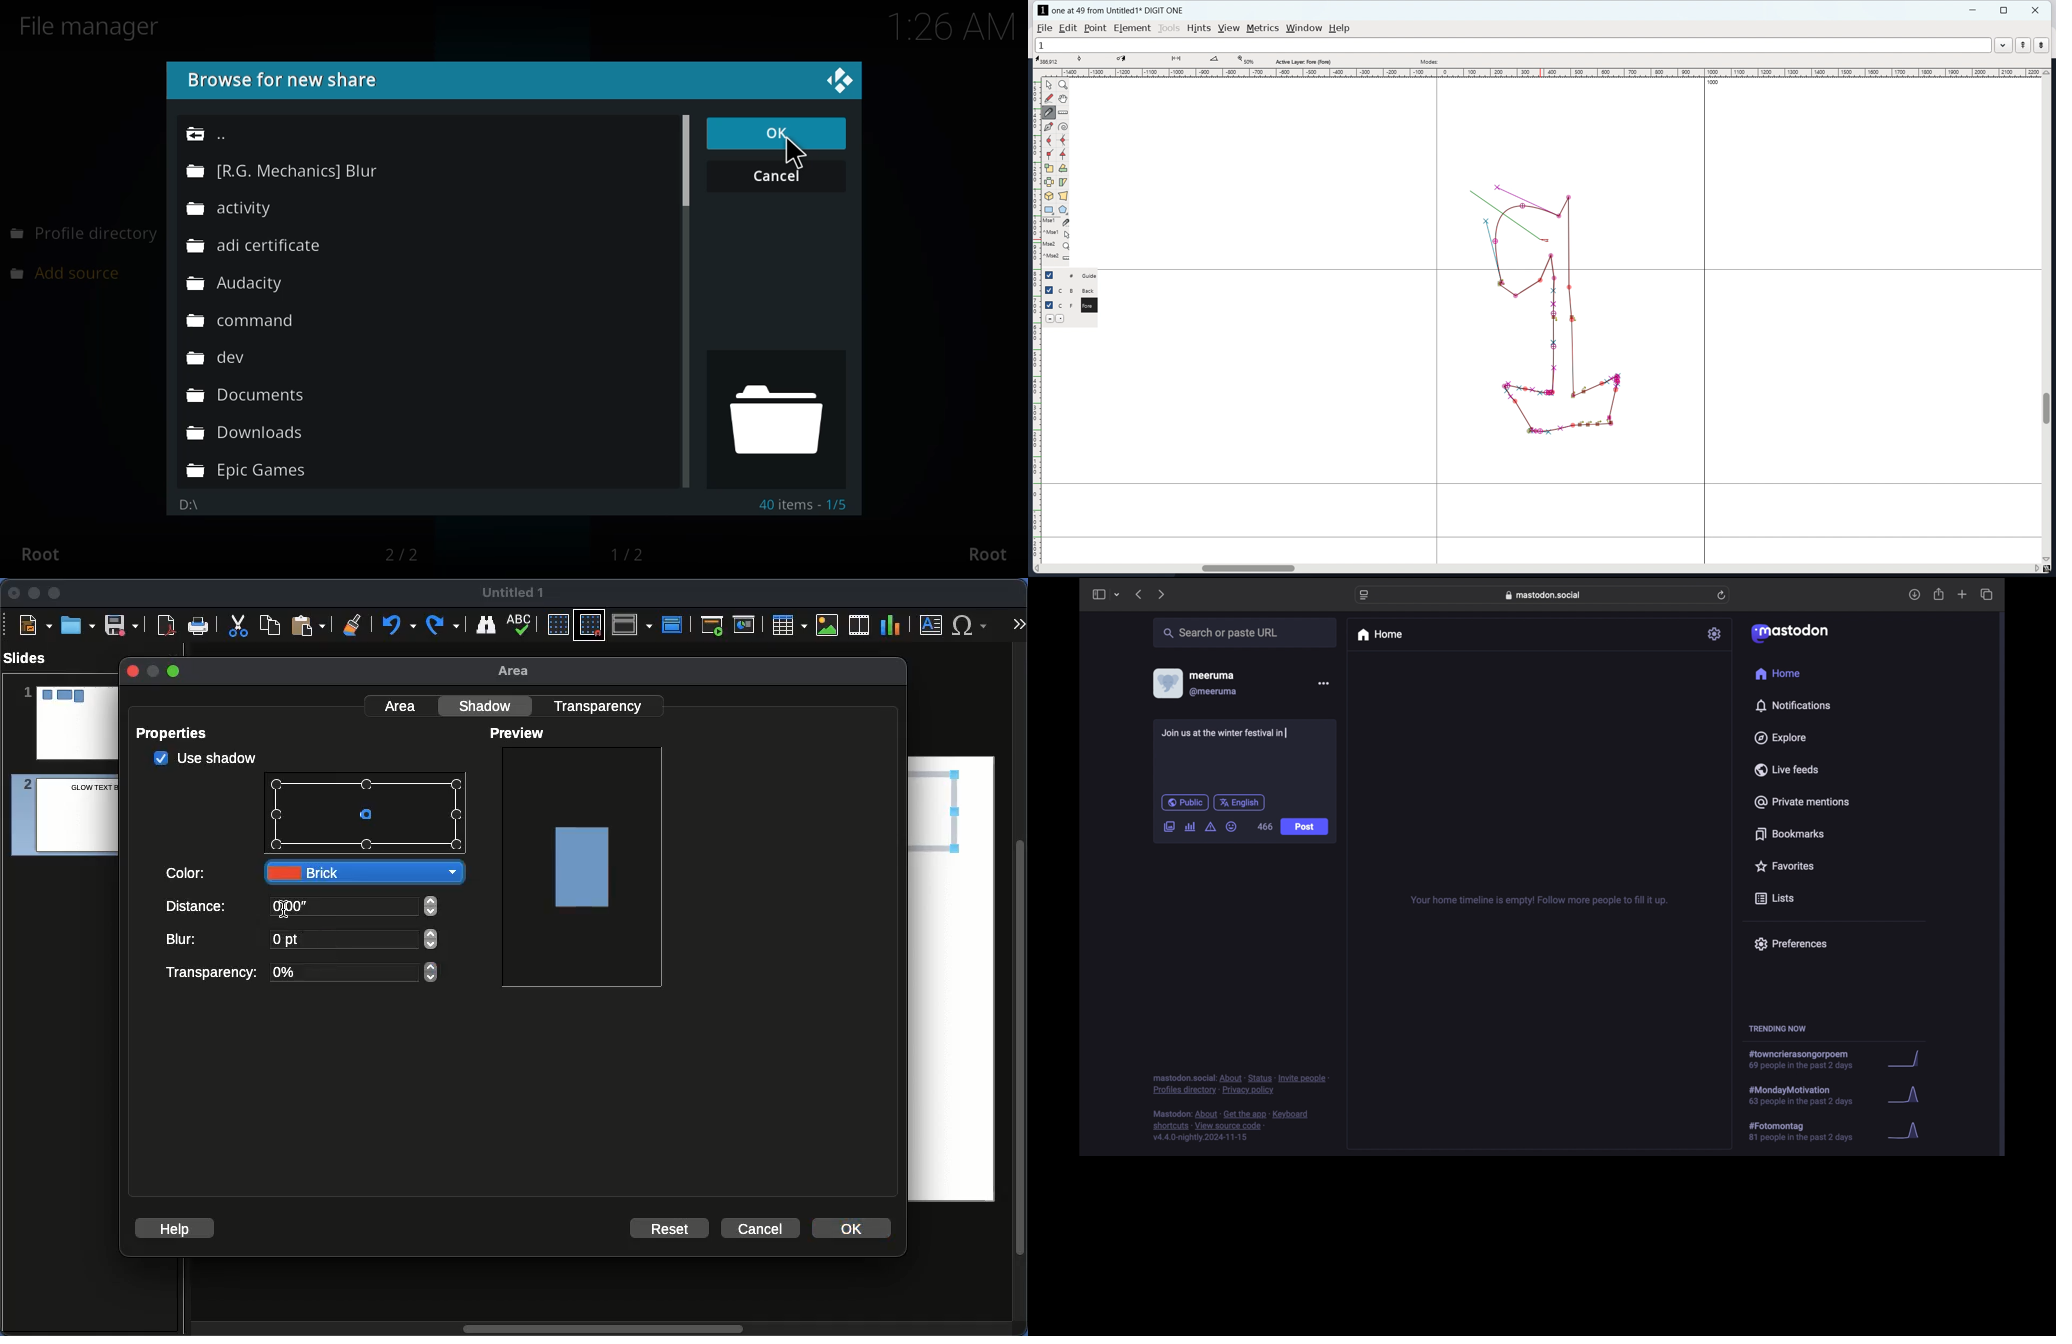 The height and width of the screenshot is (1344, 2072). I want to click on cursor, so click(799, 155).